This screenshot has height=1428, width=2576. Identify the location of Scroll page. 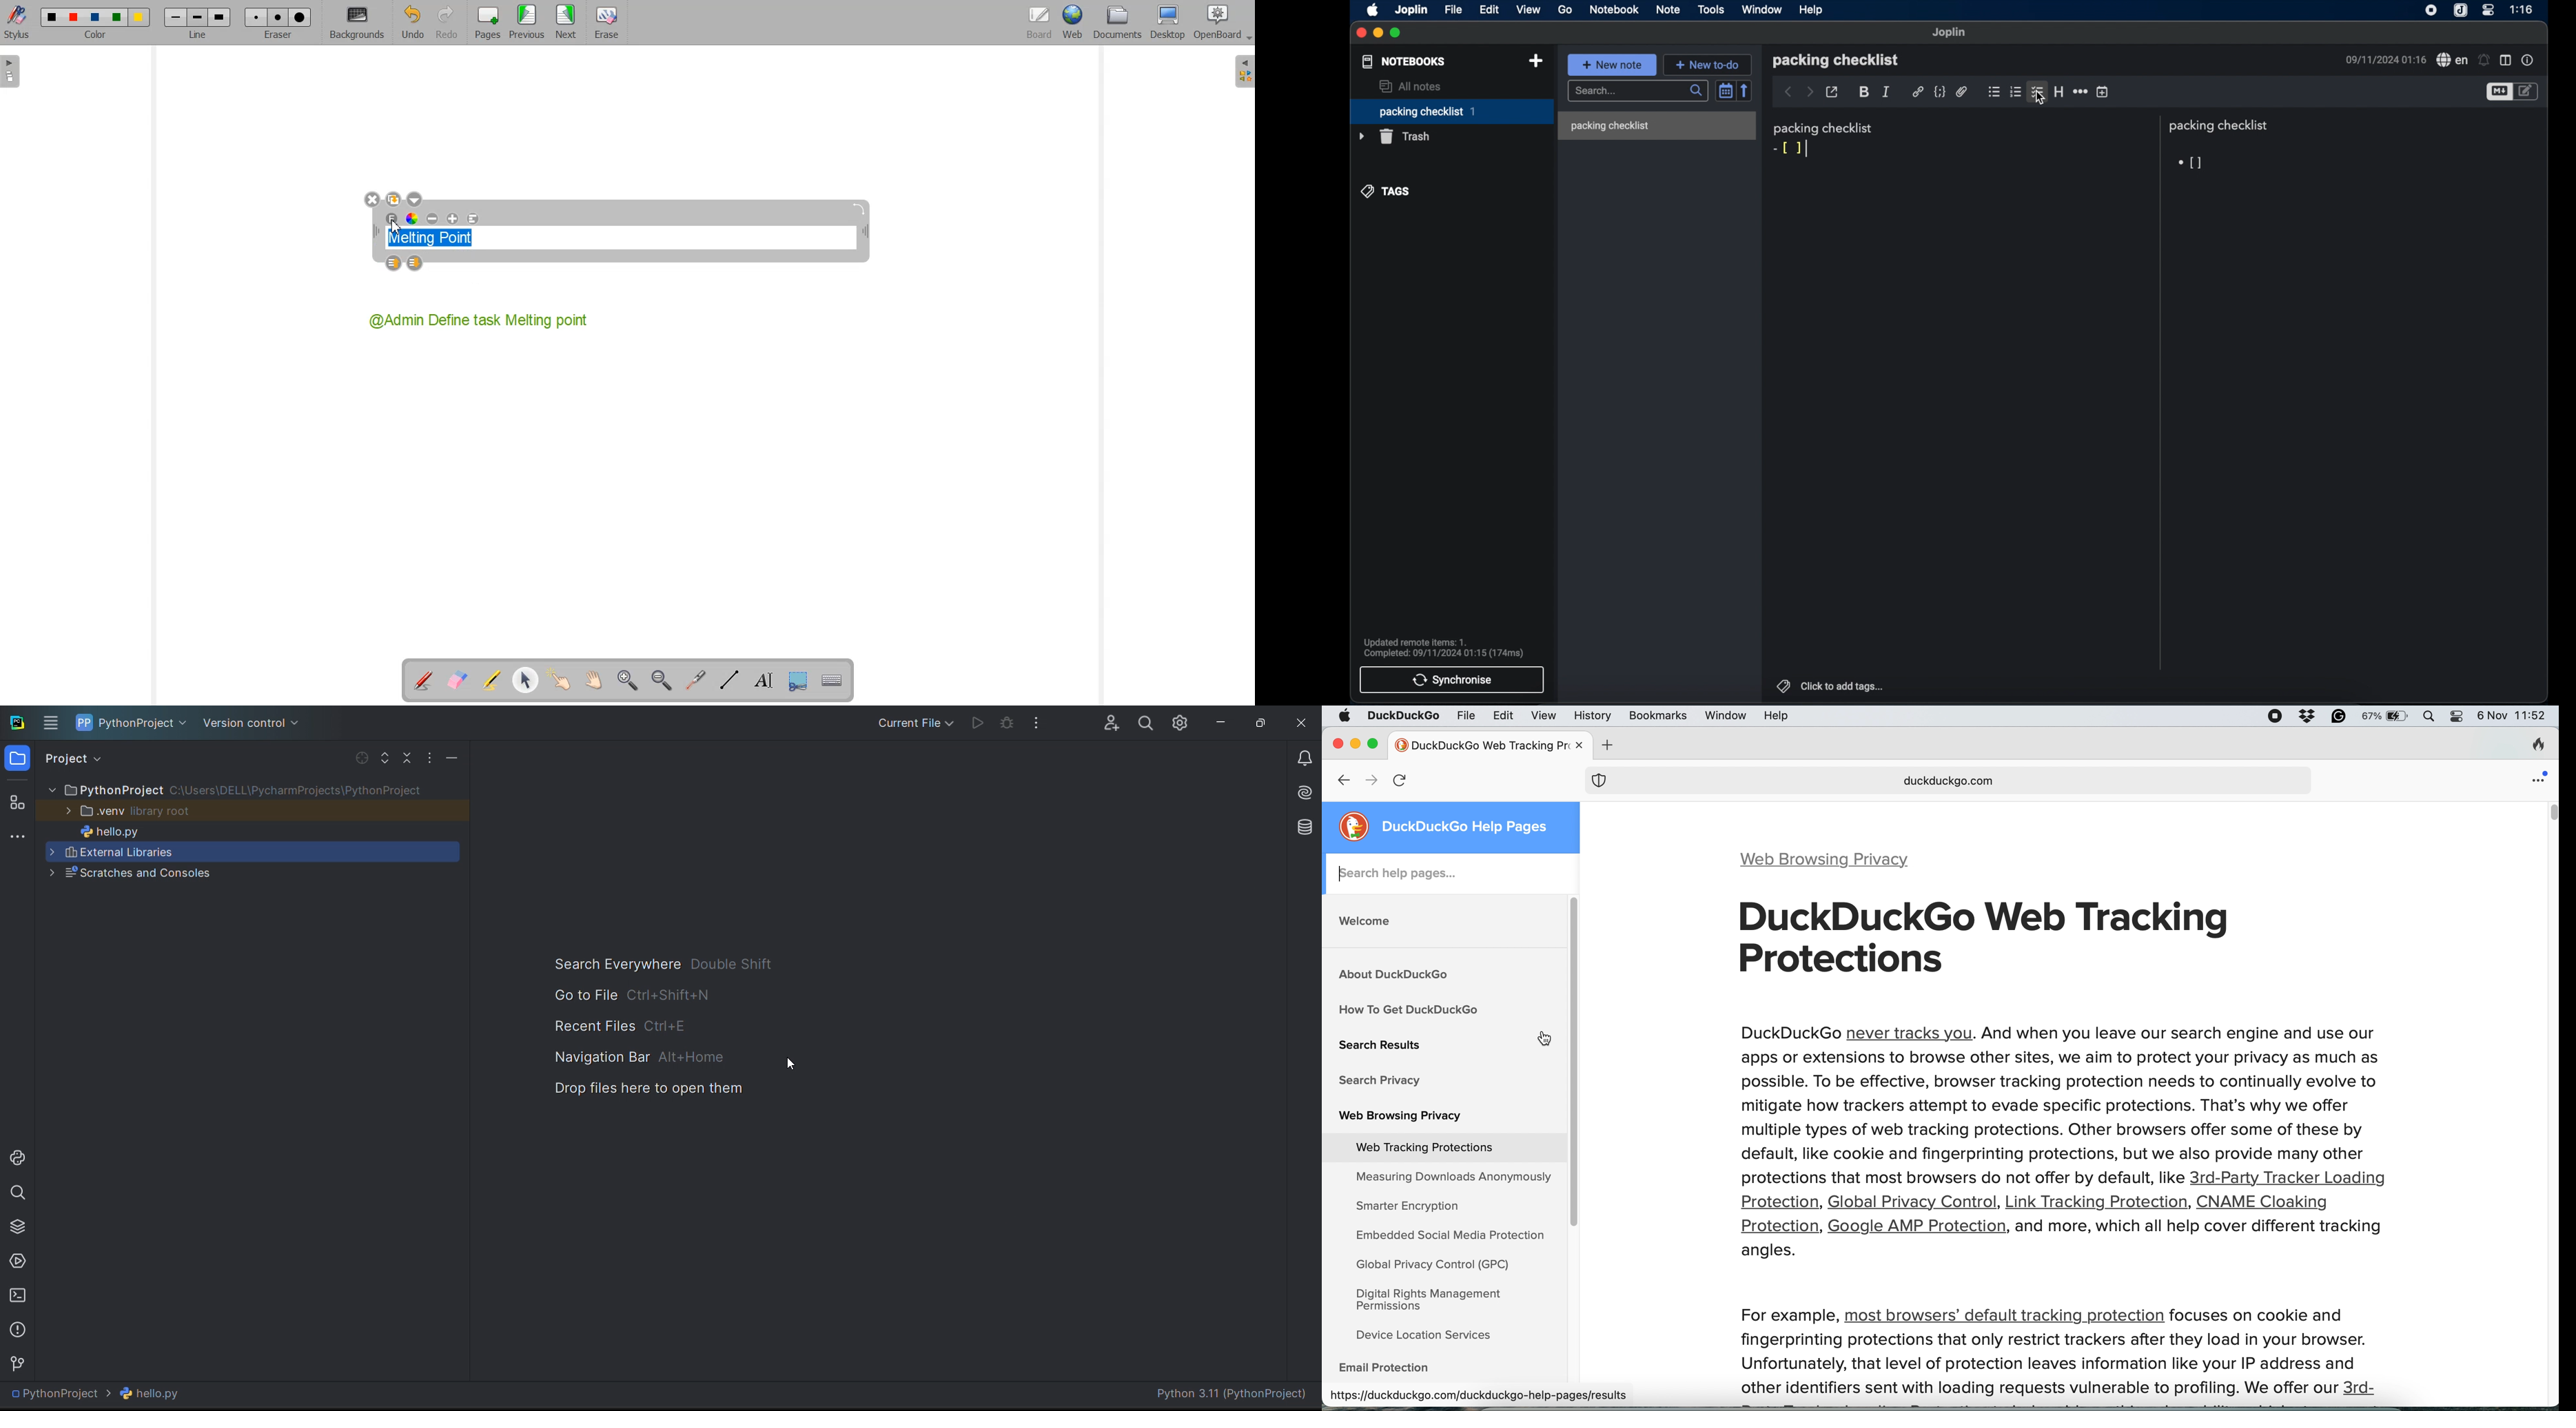
(592, 681).